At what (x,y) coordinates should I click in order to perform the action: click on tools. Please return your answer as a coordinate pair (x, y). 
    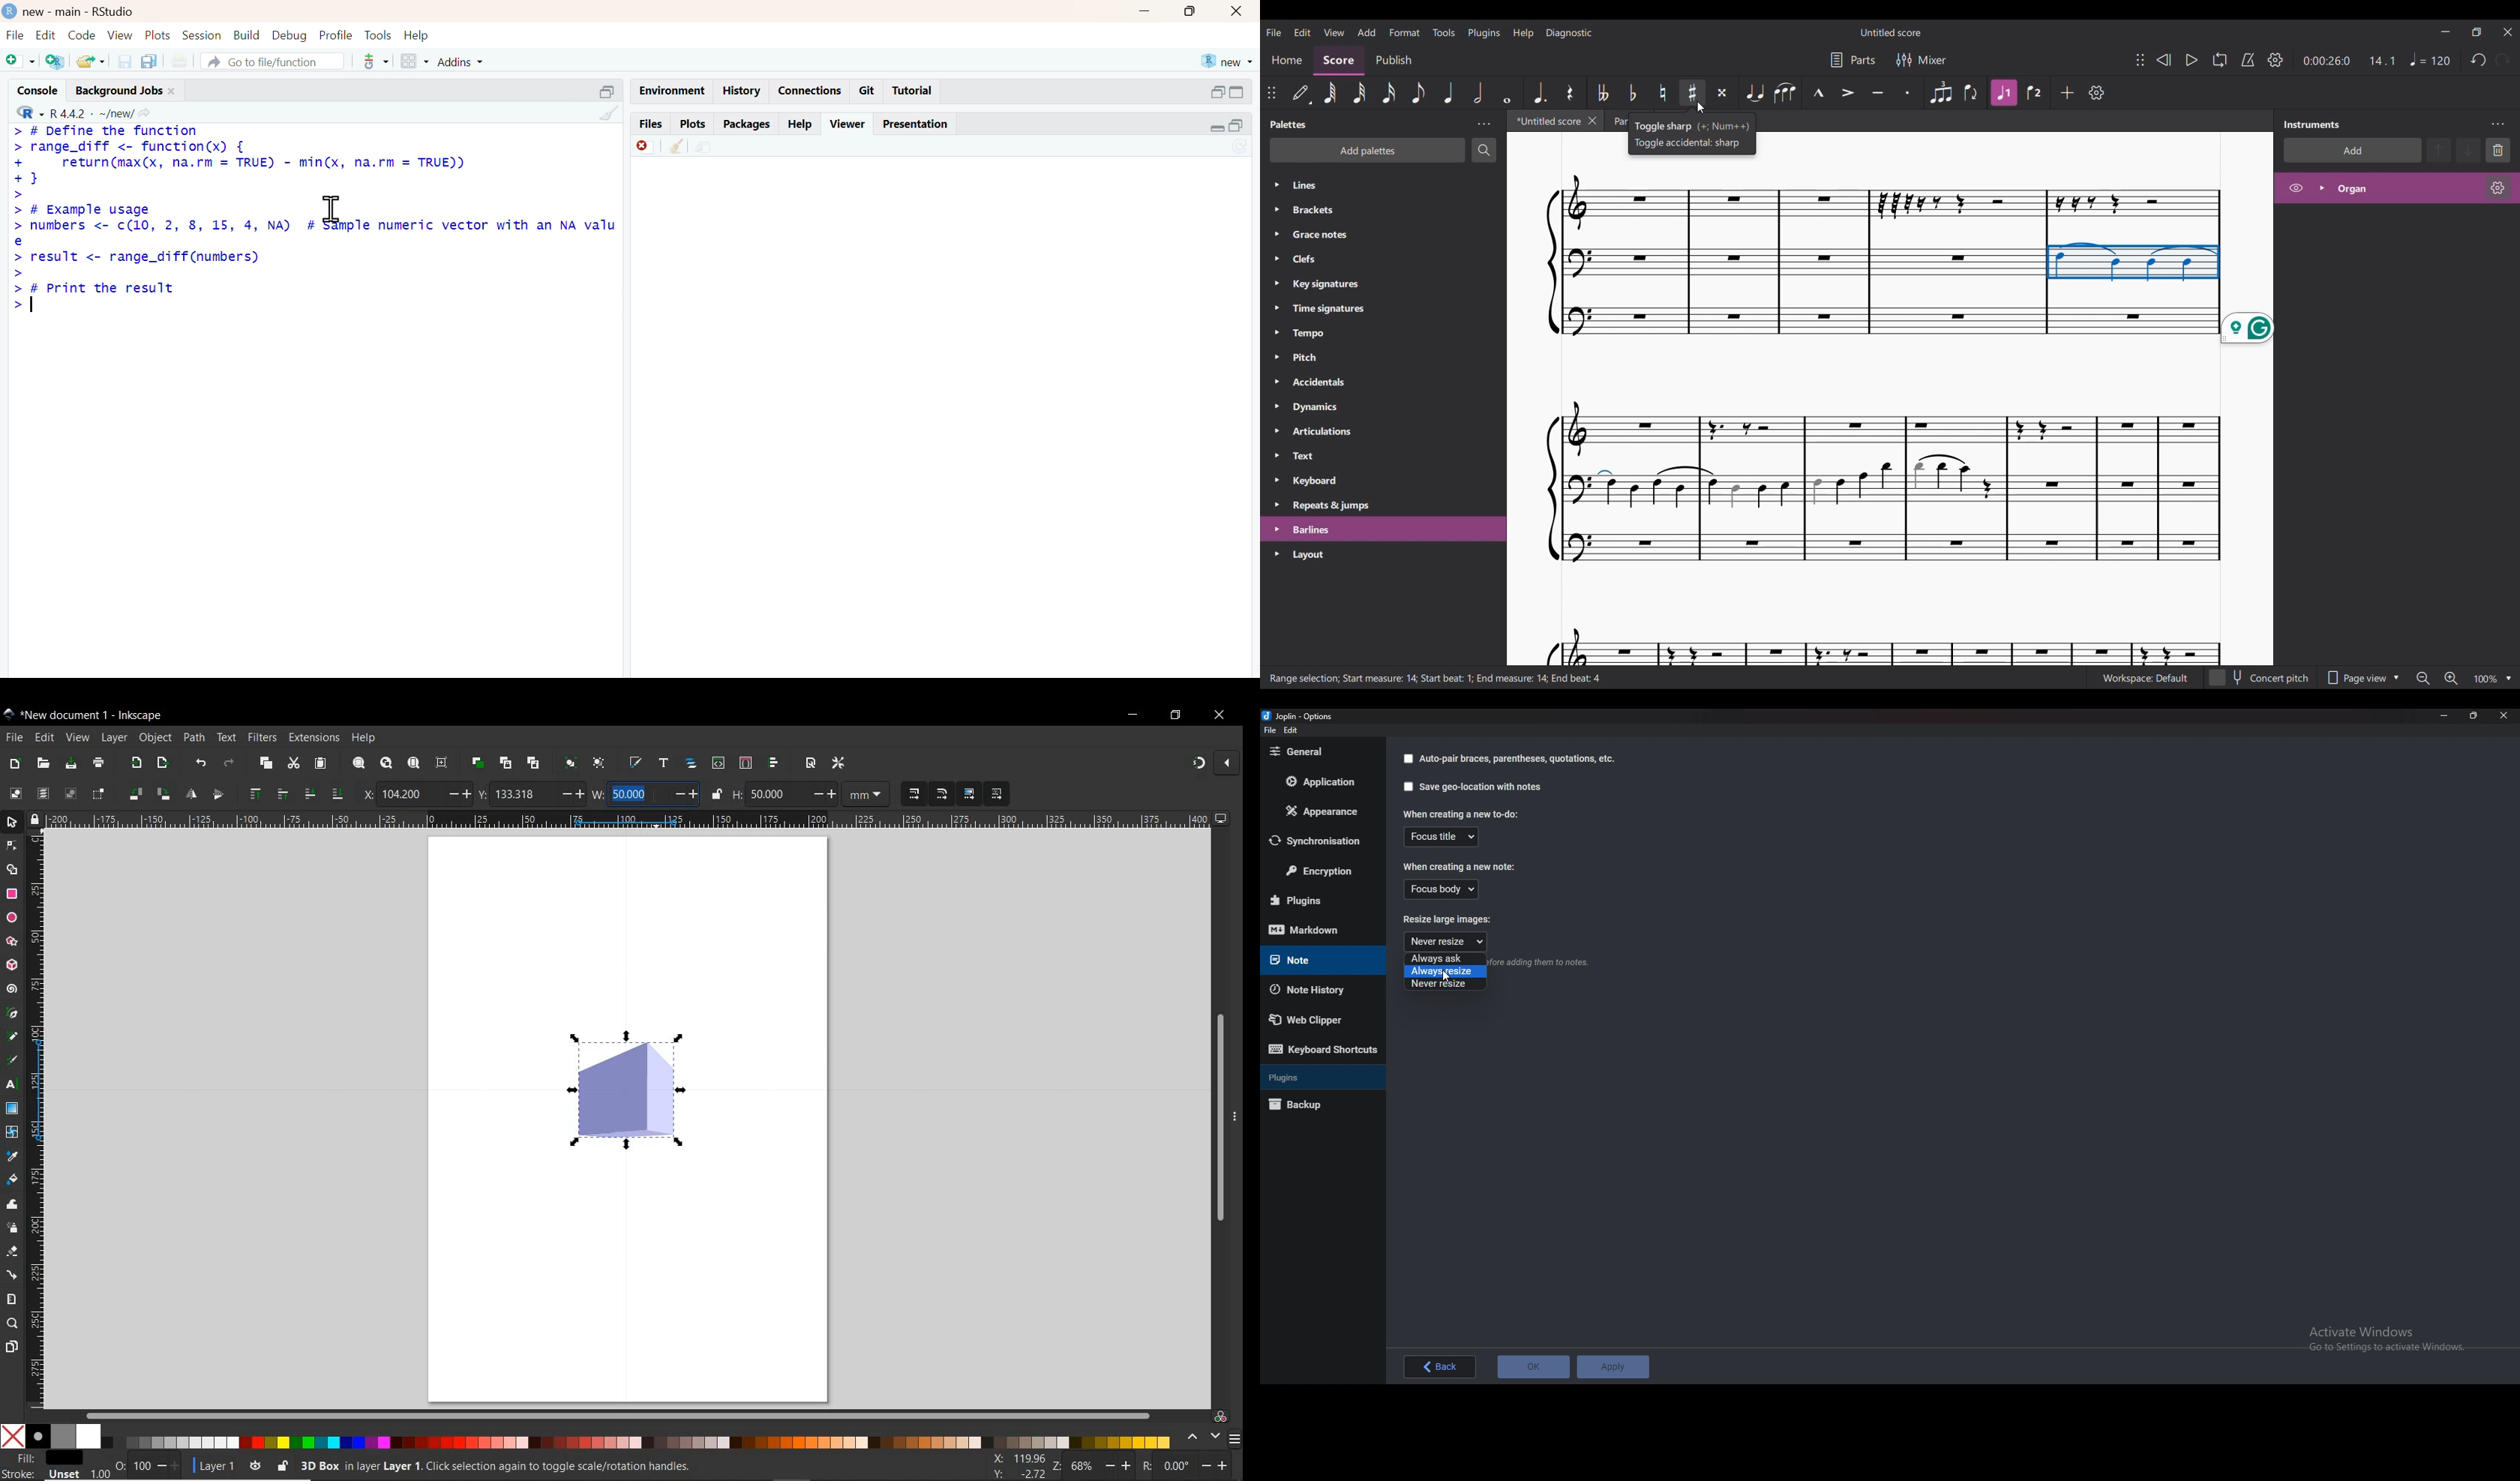
    Looking at the image, I should click on (377, 61).